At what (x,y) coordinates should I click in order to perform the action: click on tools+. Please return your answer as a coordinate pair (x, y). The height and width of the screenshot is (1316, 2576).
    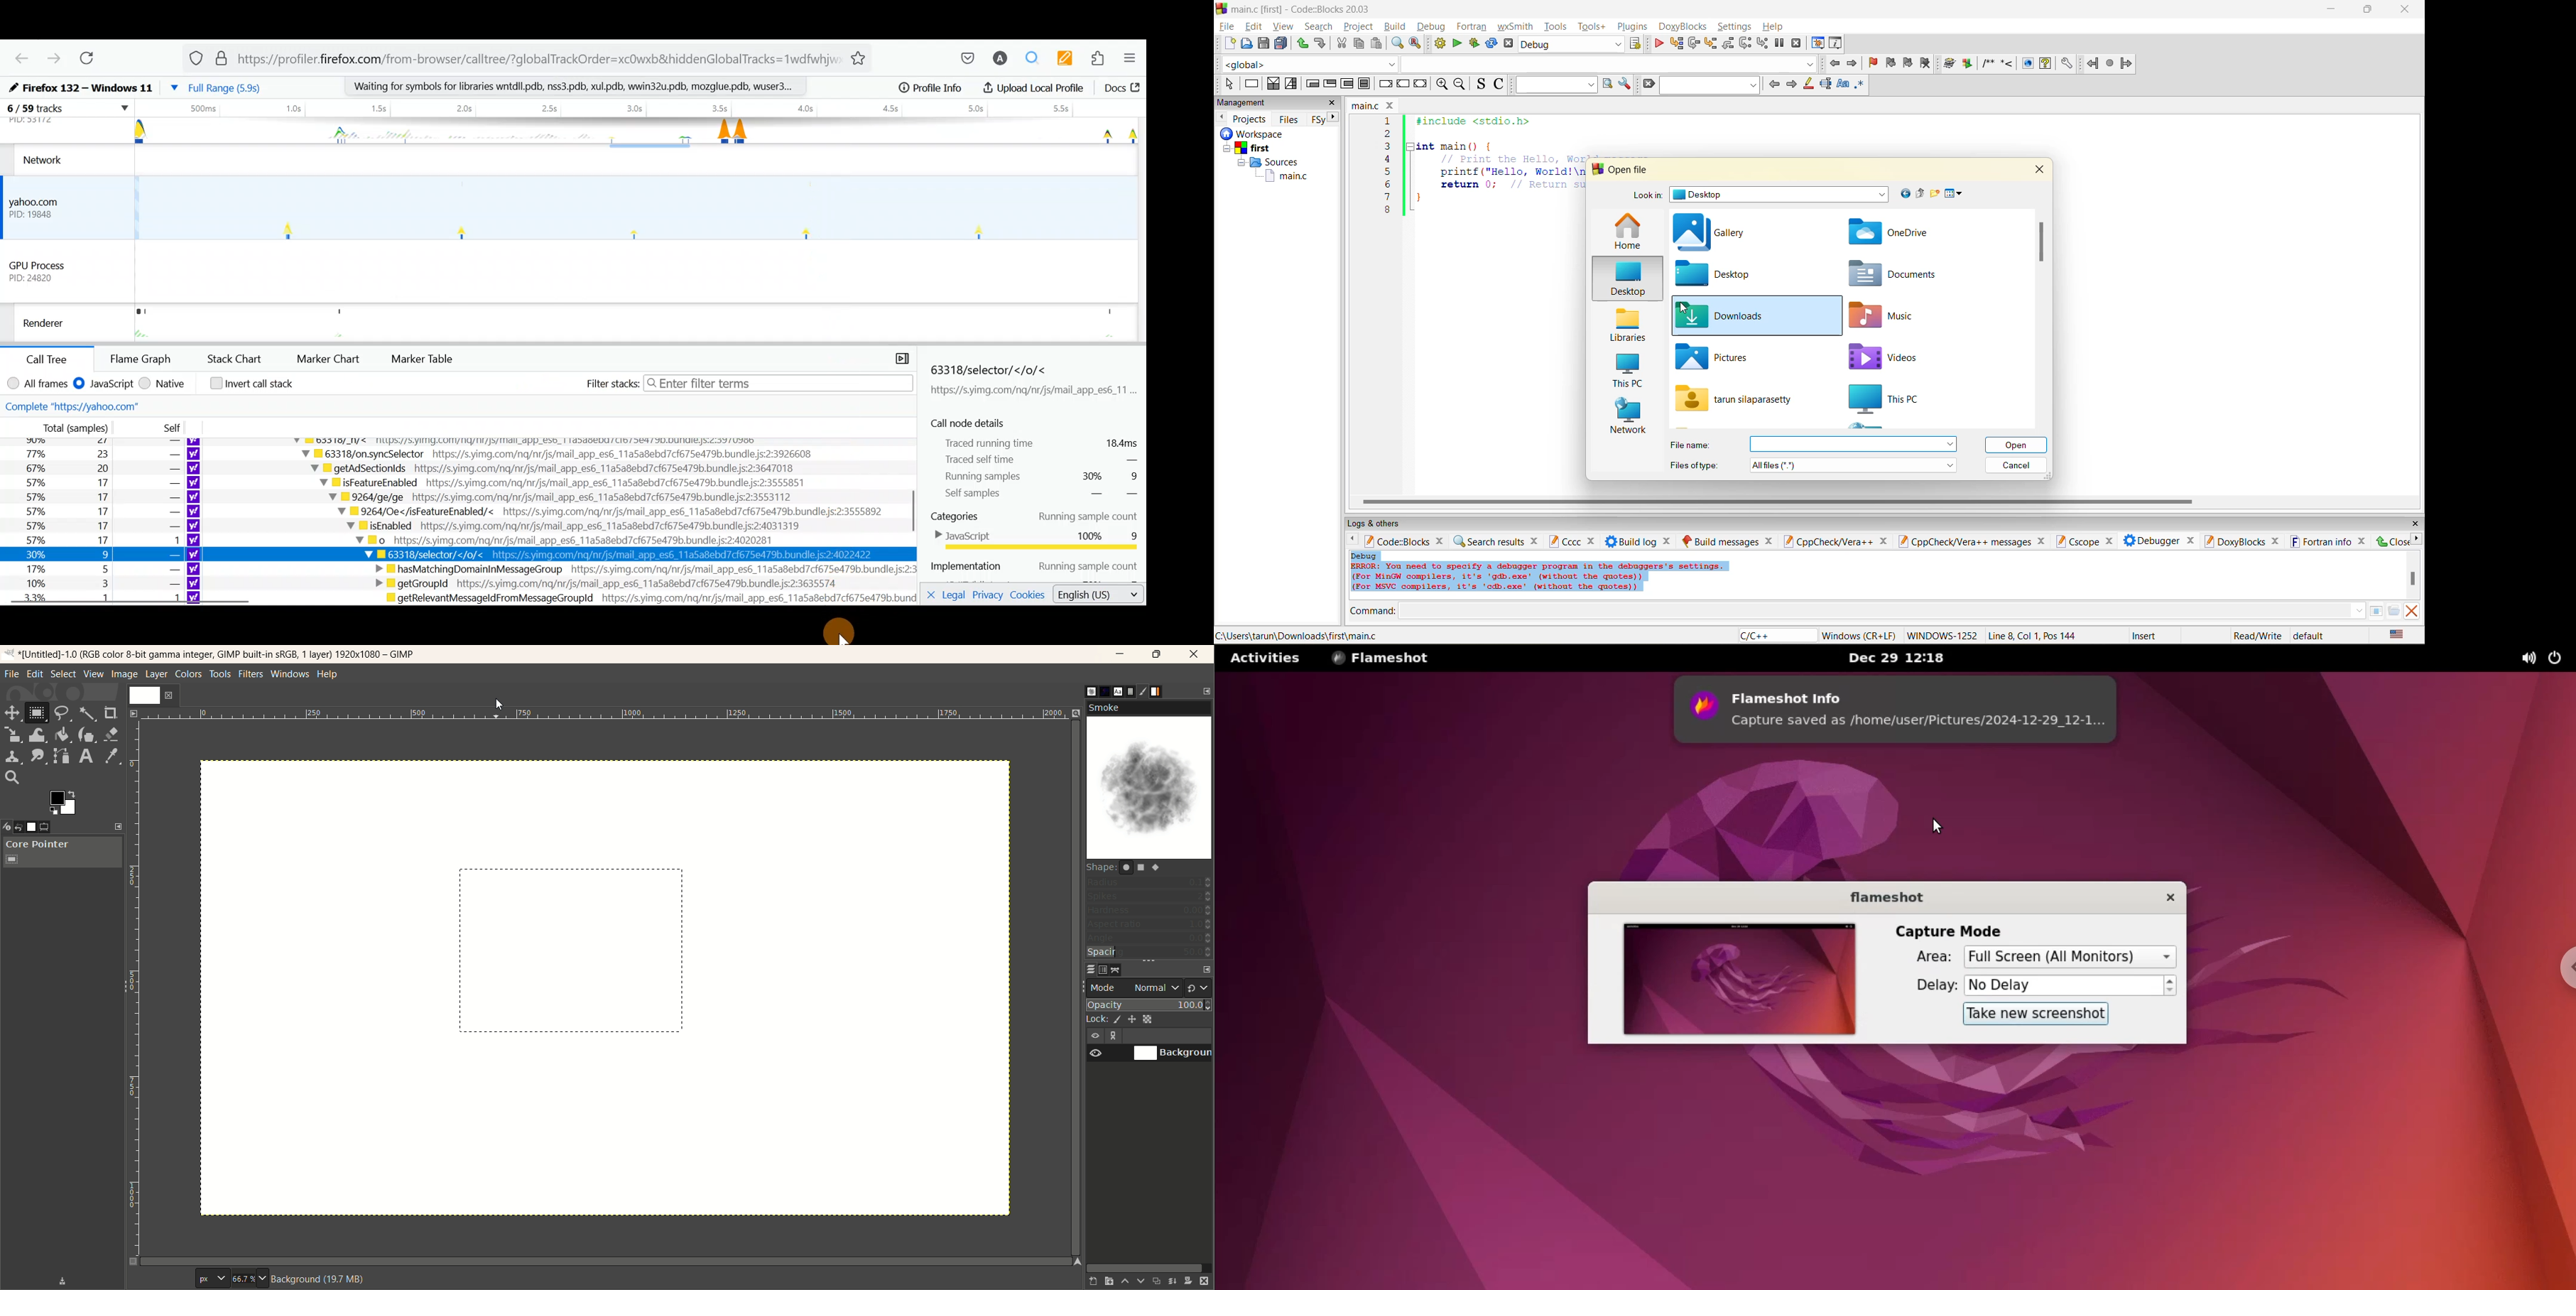
    Looking at the image, I should click on (1592, 27).